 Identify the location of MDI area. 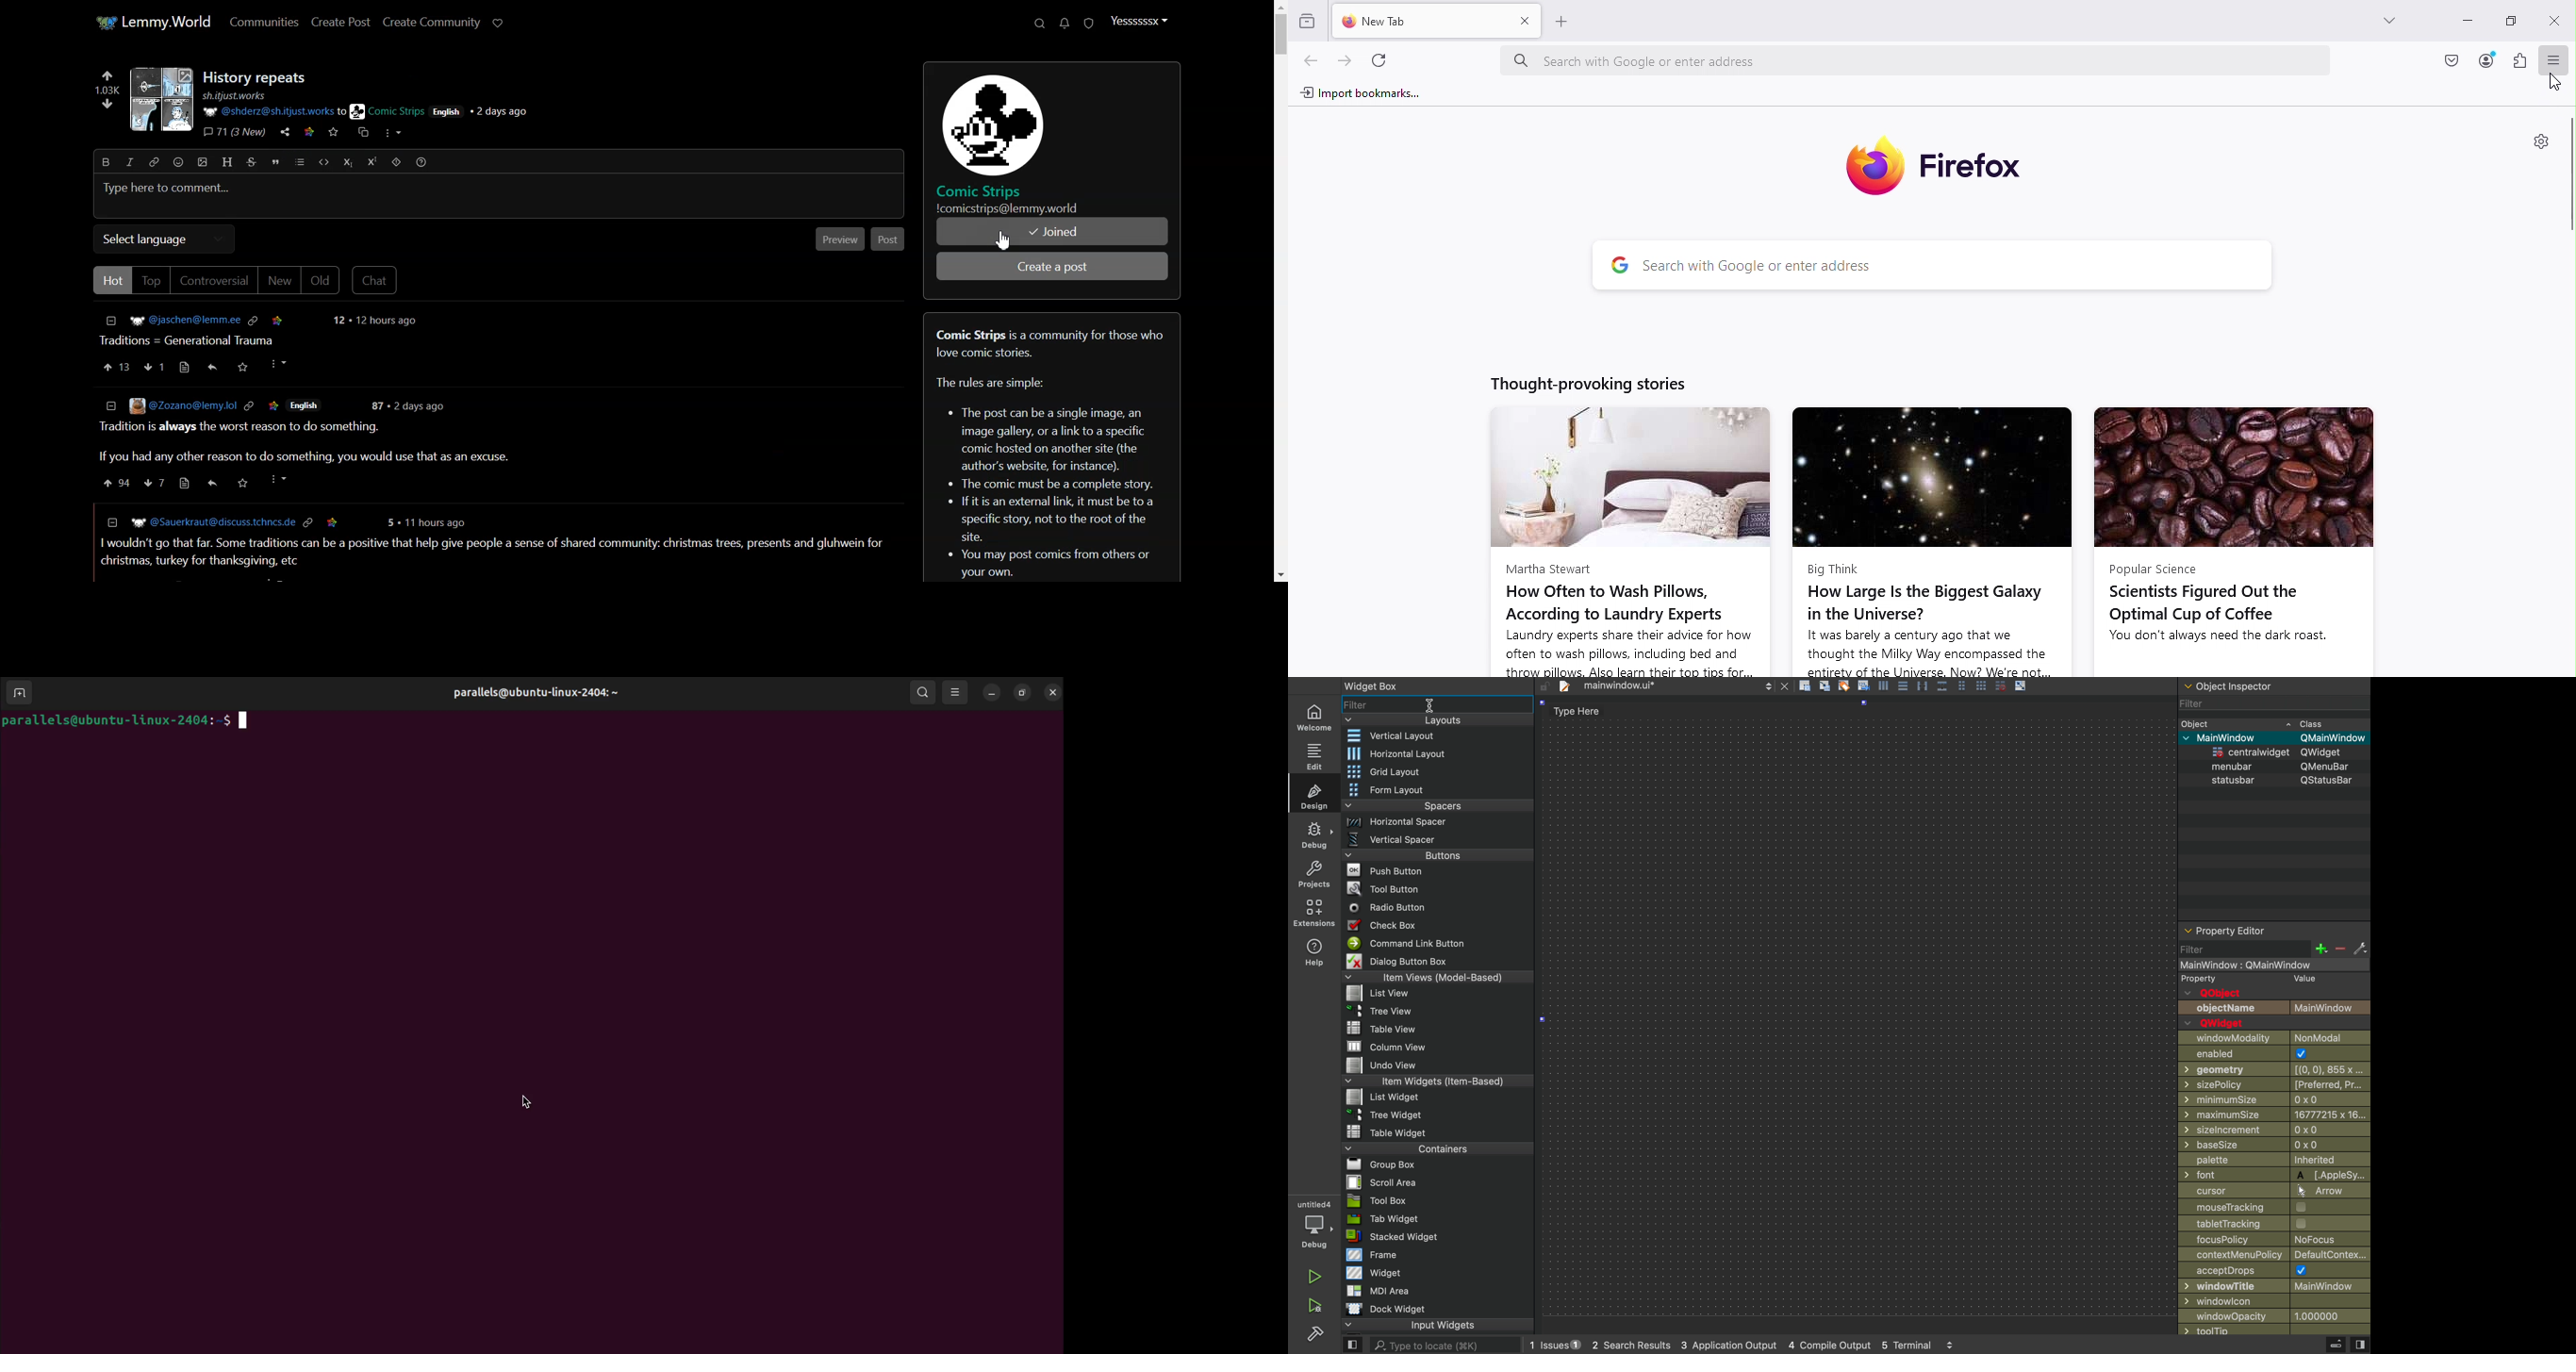
(1438, 1289).